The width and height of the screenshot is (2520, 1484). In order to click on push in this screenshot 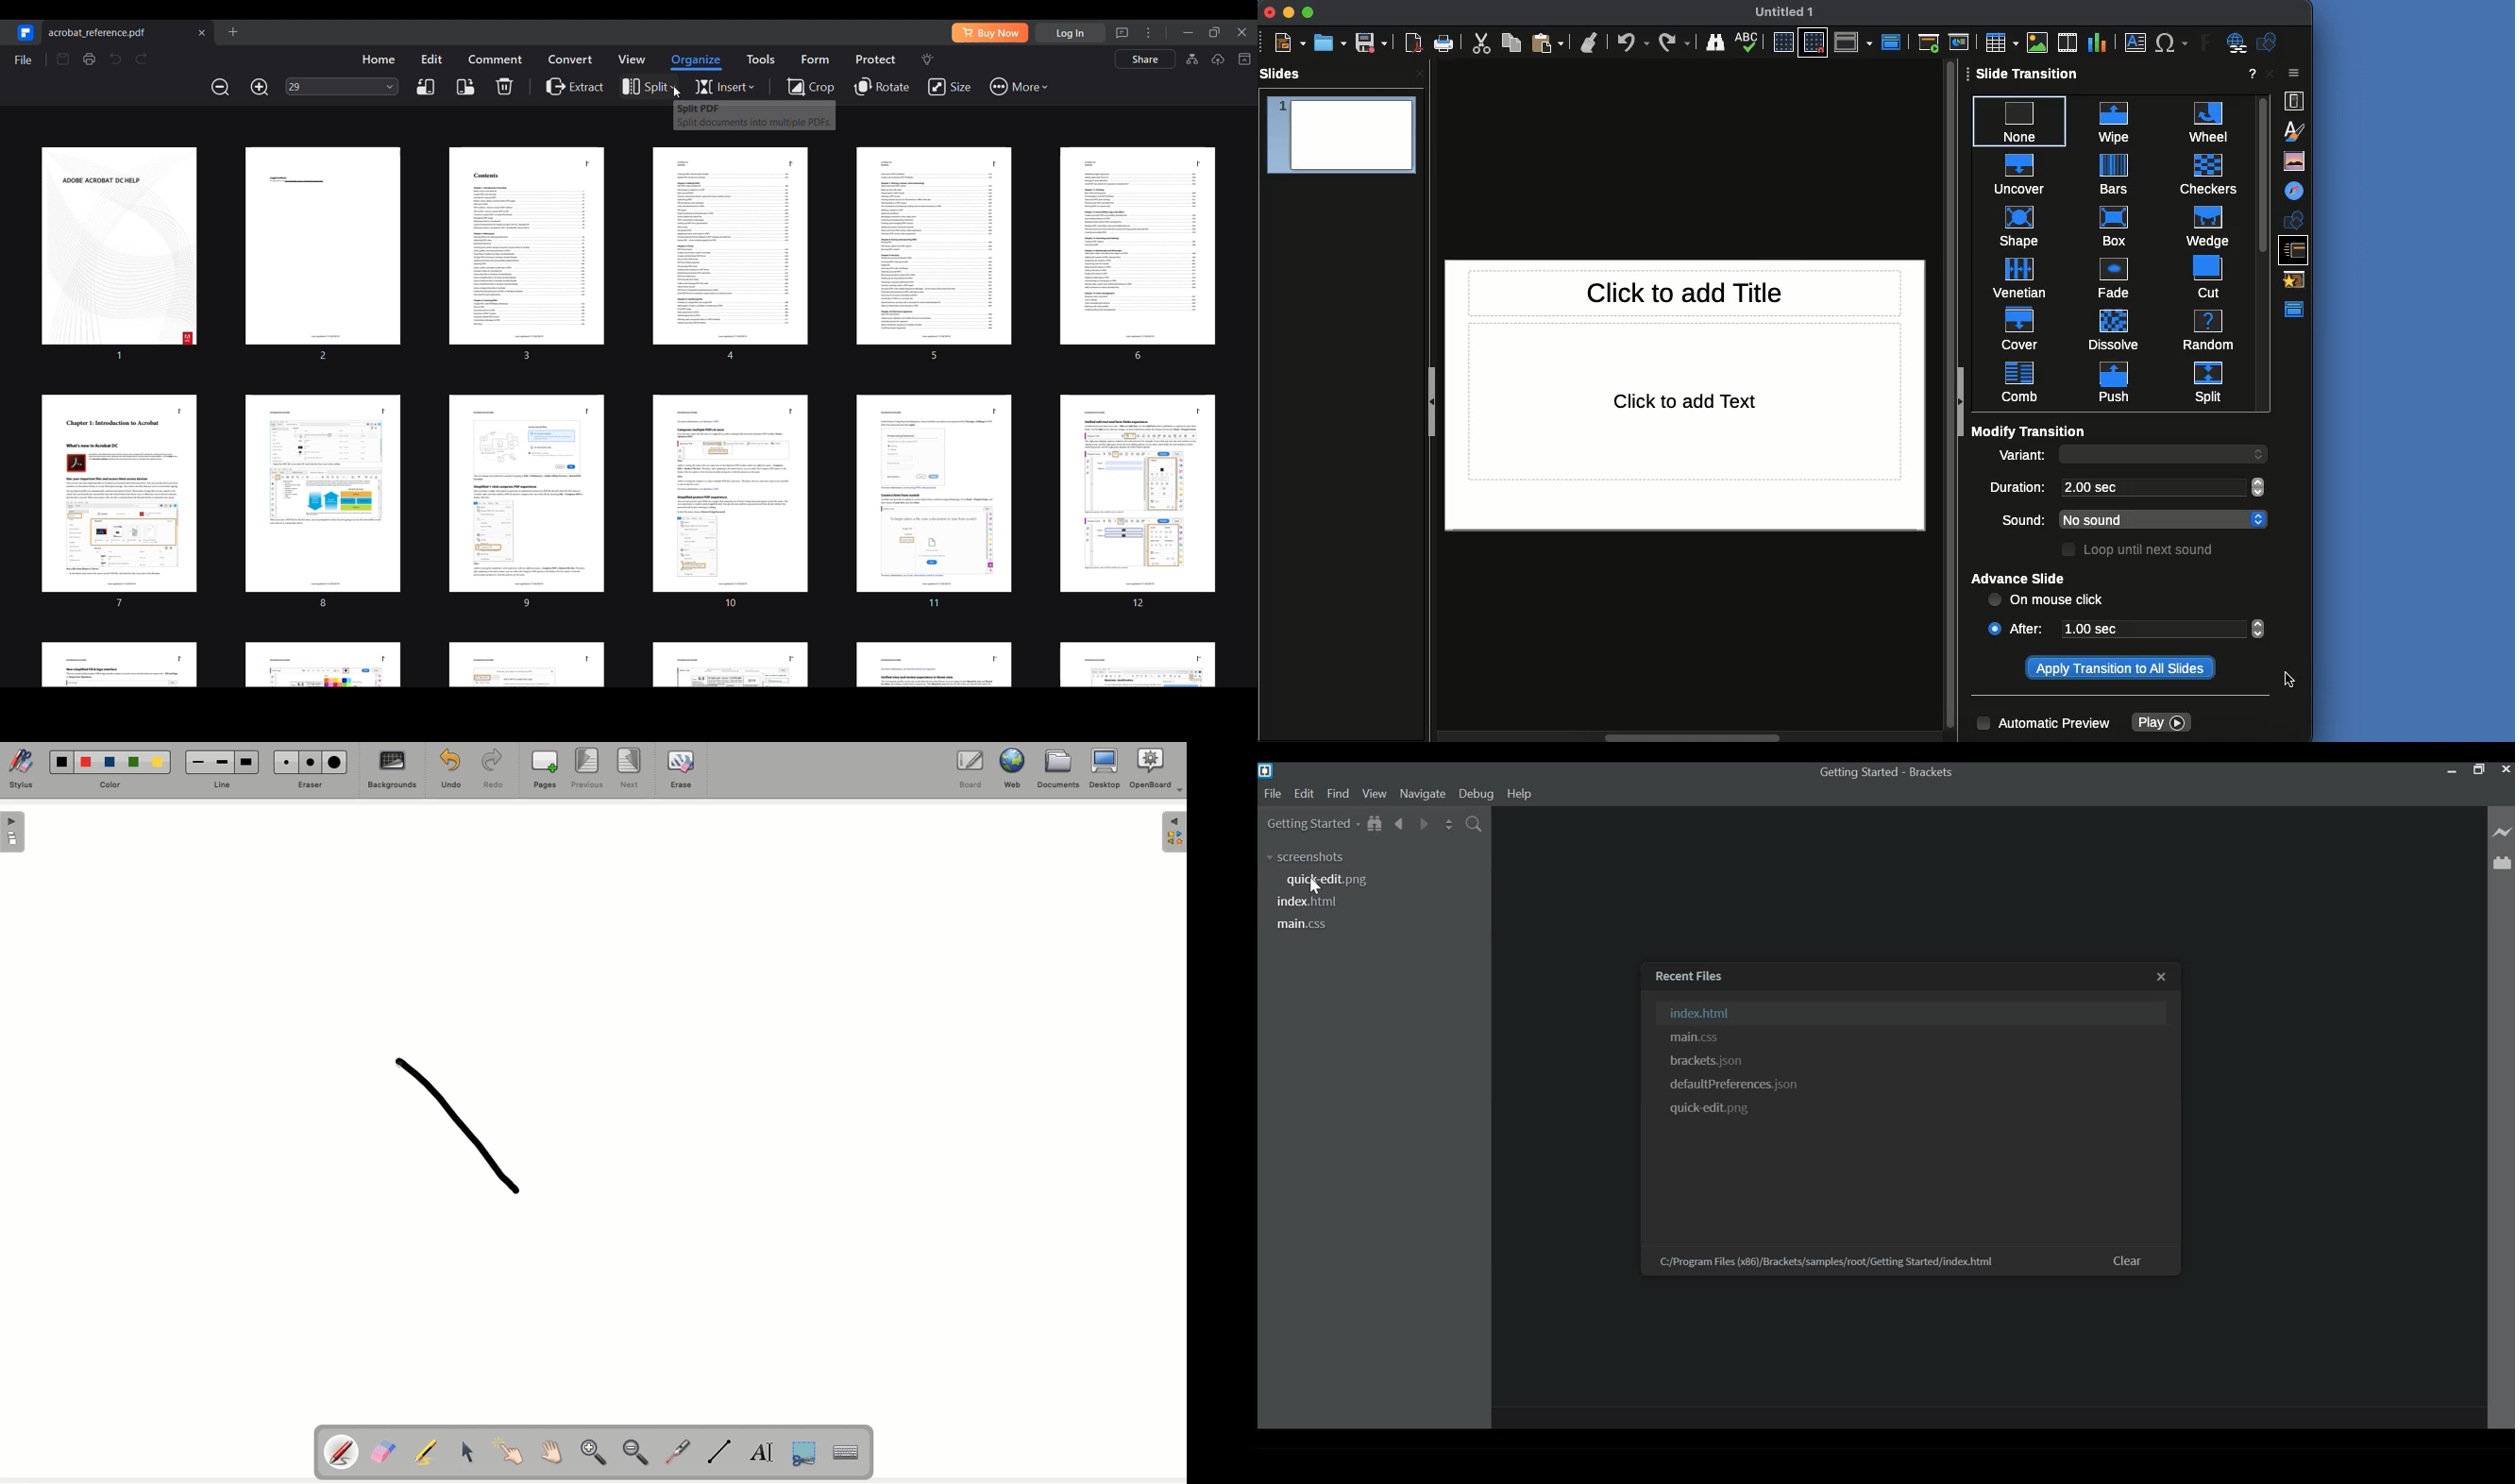, I will do `click(2107, 382)`.